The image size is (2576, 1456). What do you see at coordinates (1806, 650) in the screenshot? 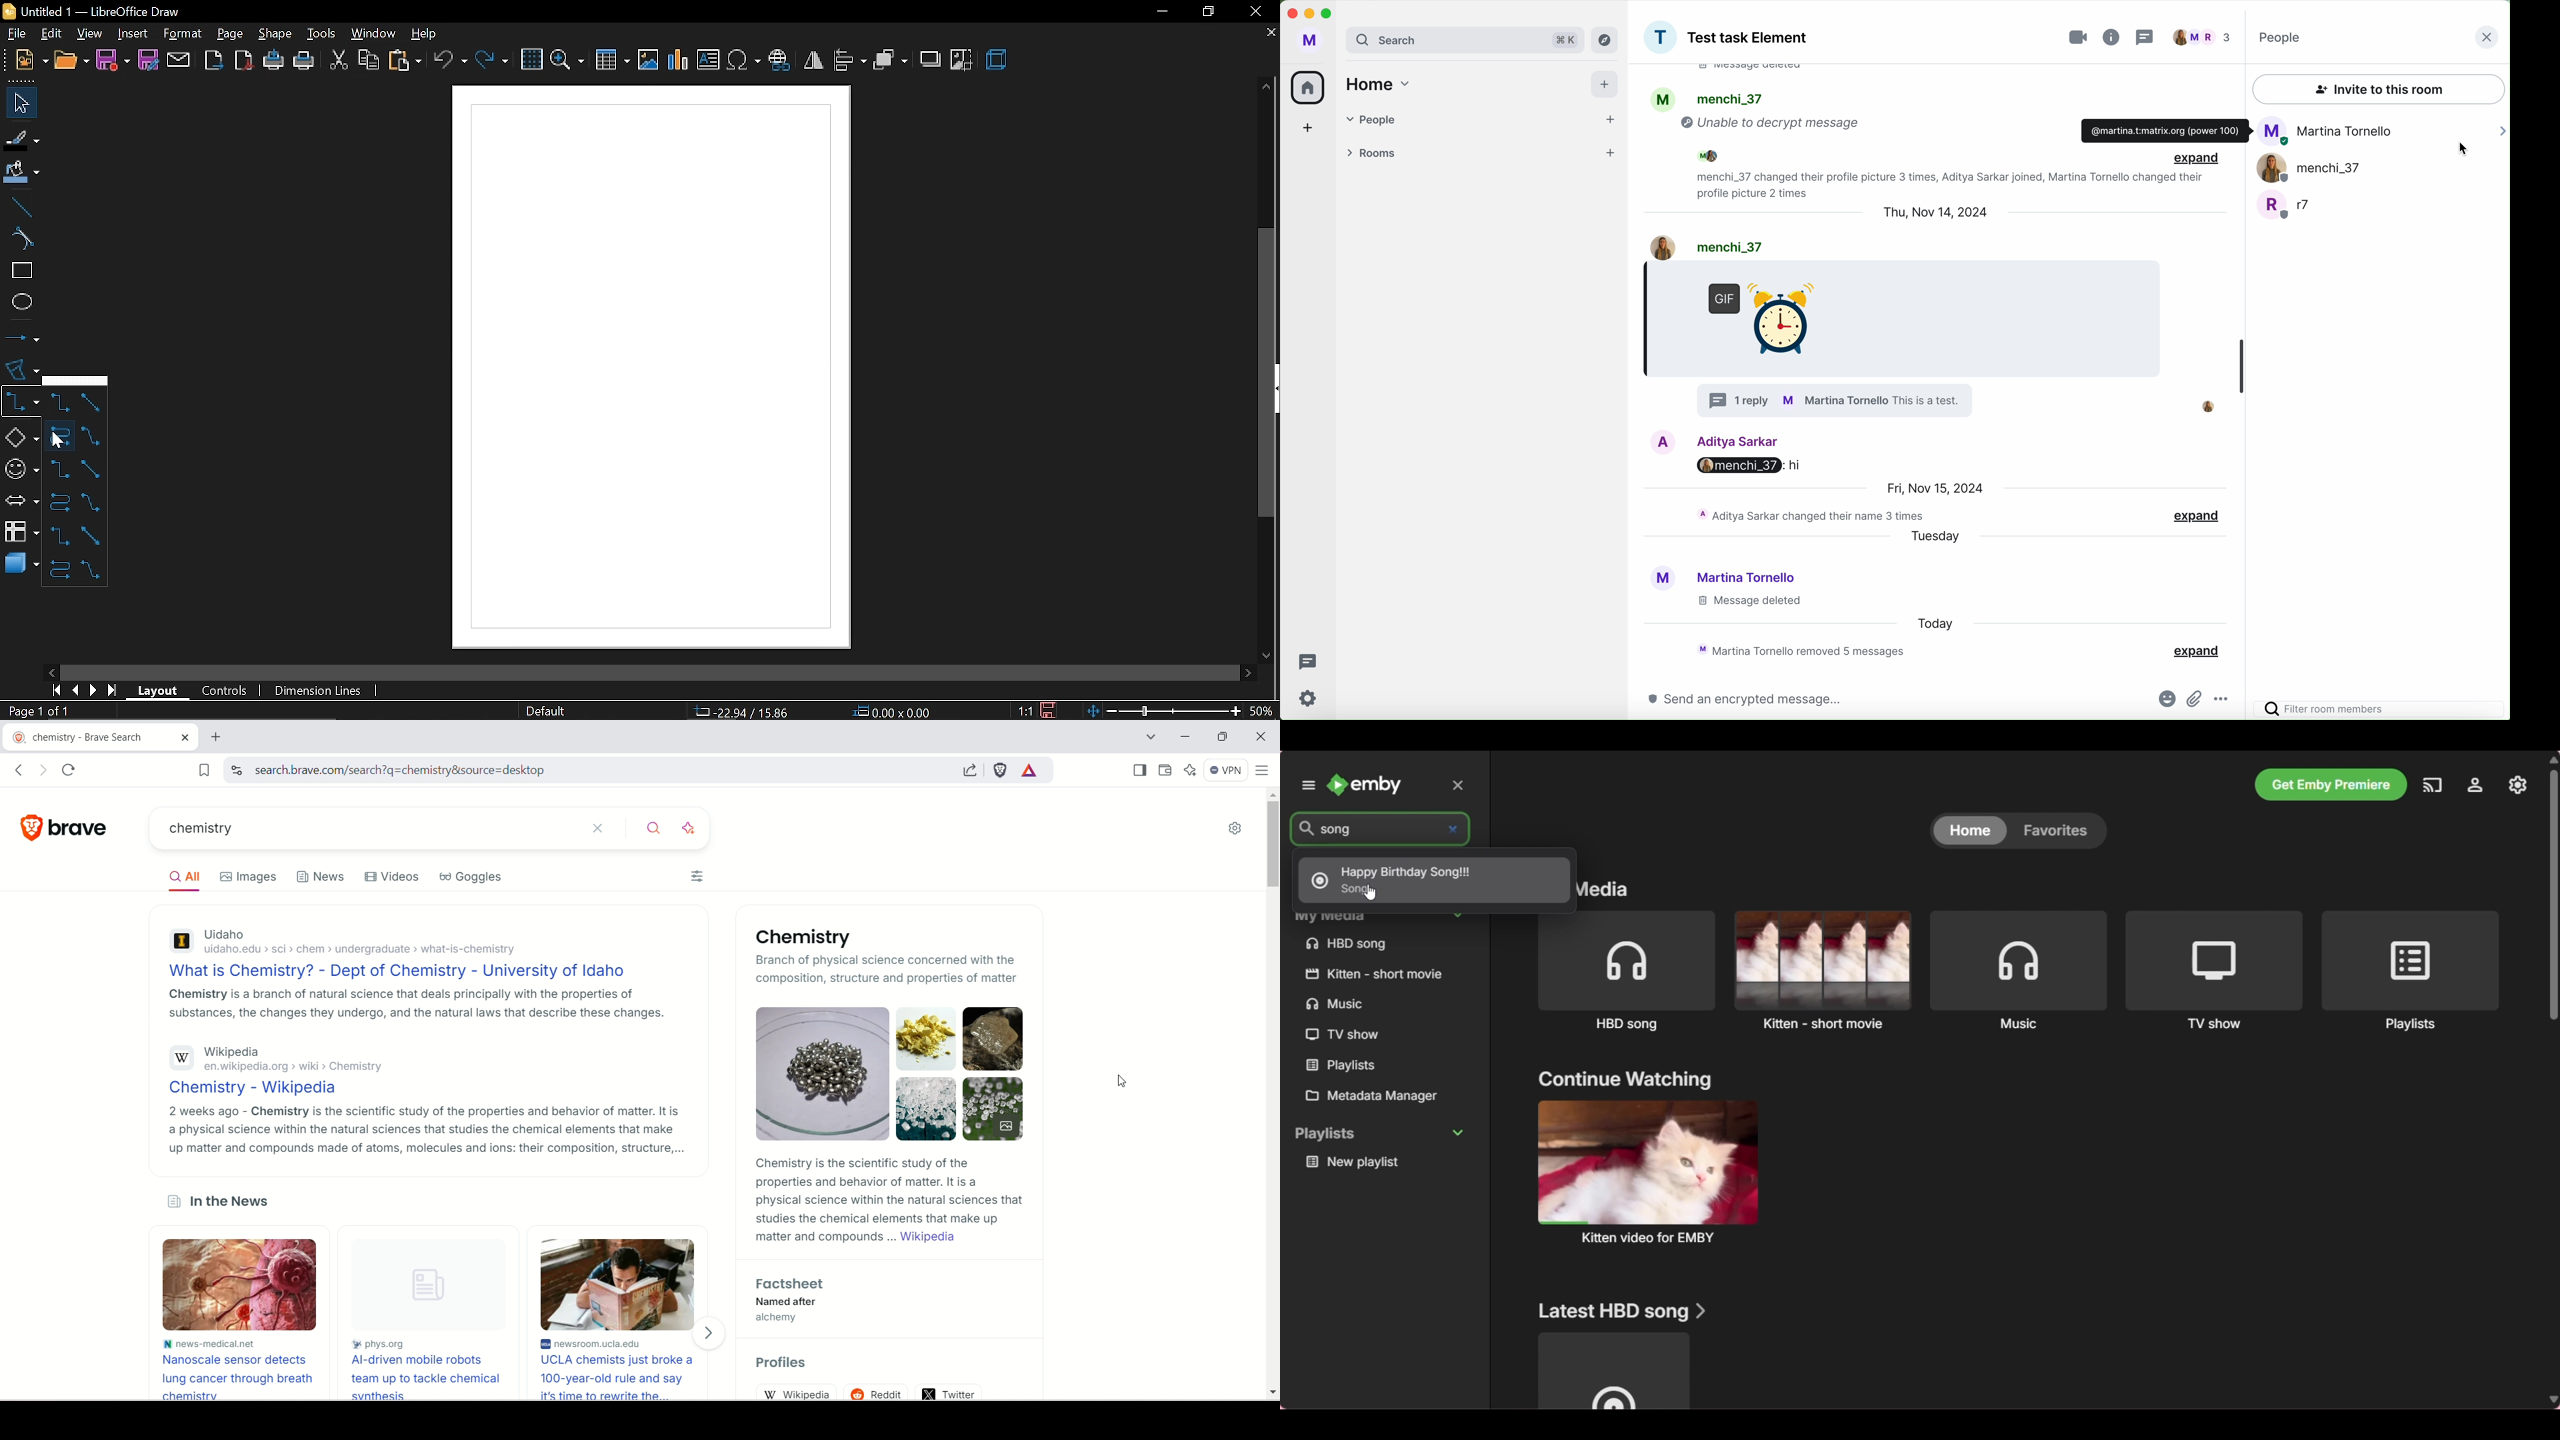
I see `activity chat` at bounding box center [1806, 650].